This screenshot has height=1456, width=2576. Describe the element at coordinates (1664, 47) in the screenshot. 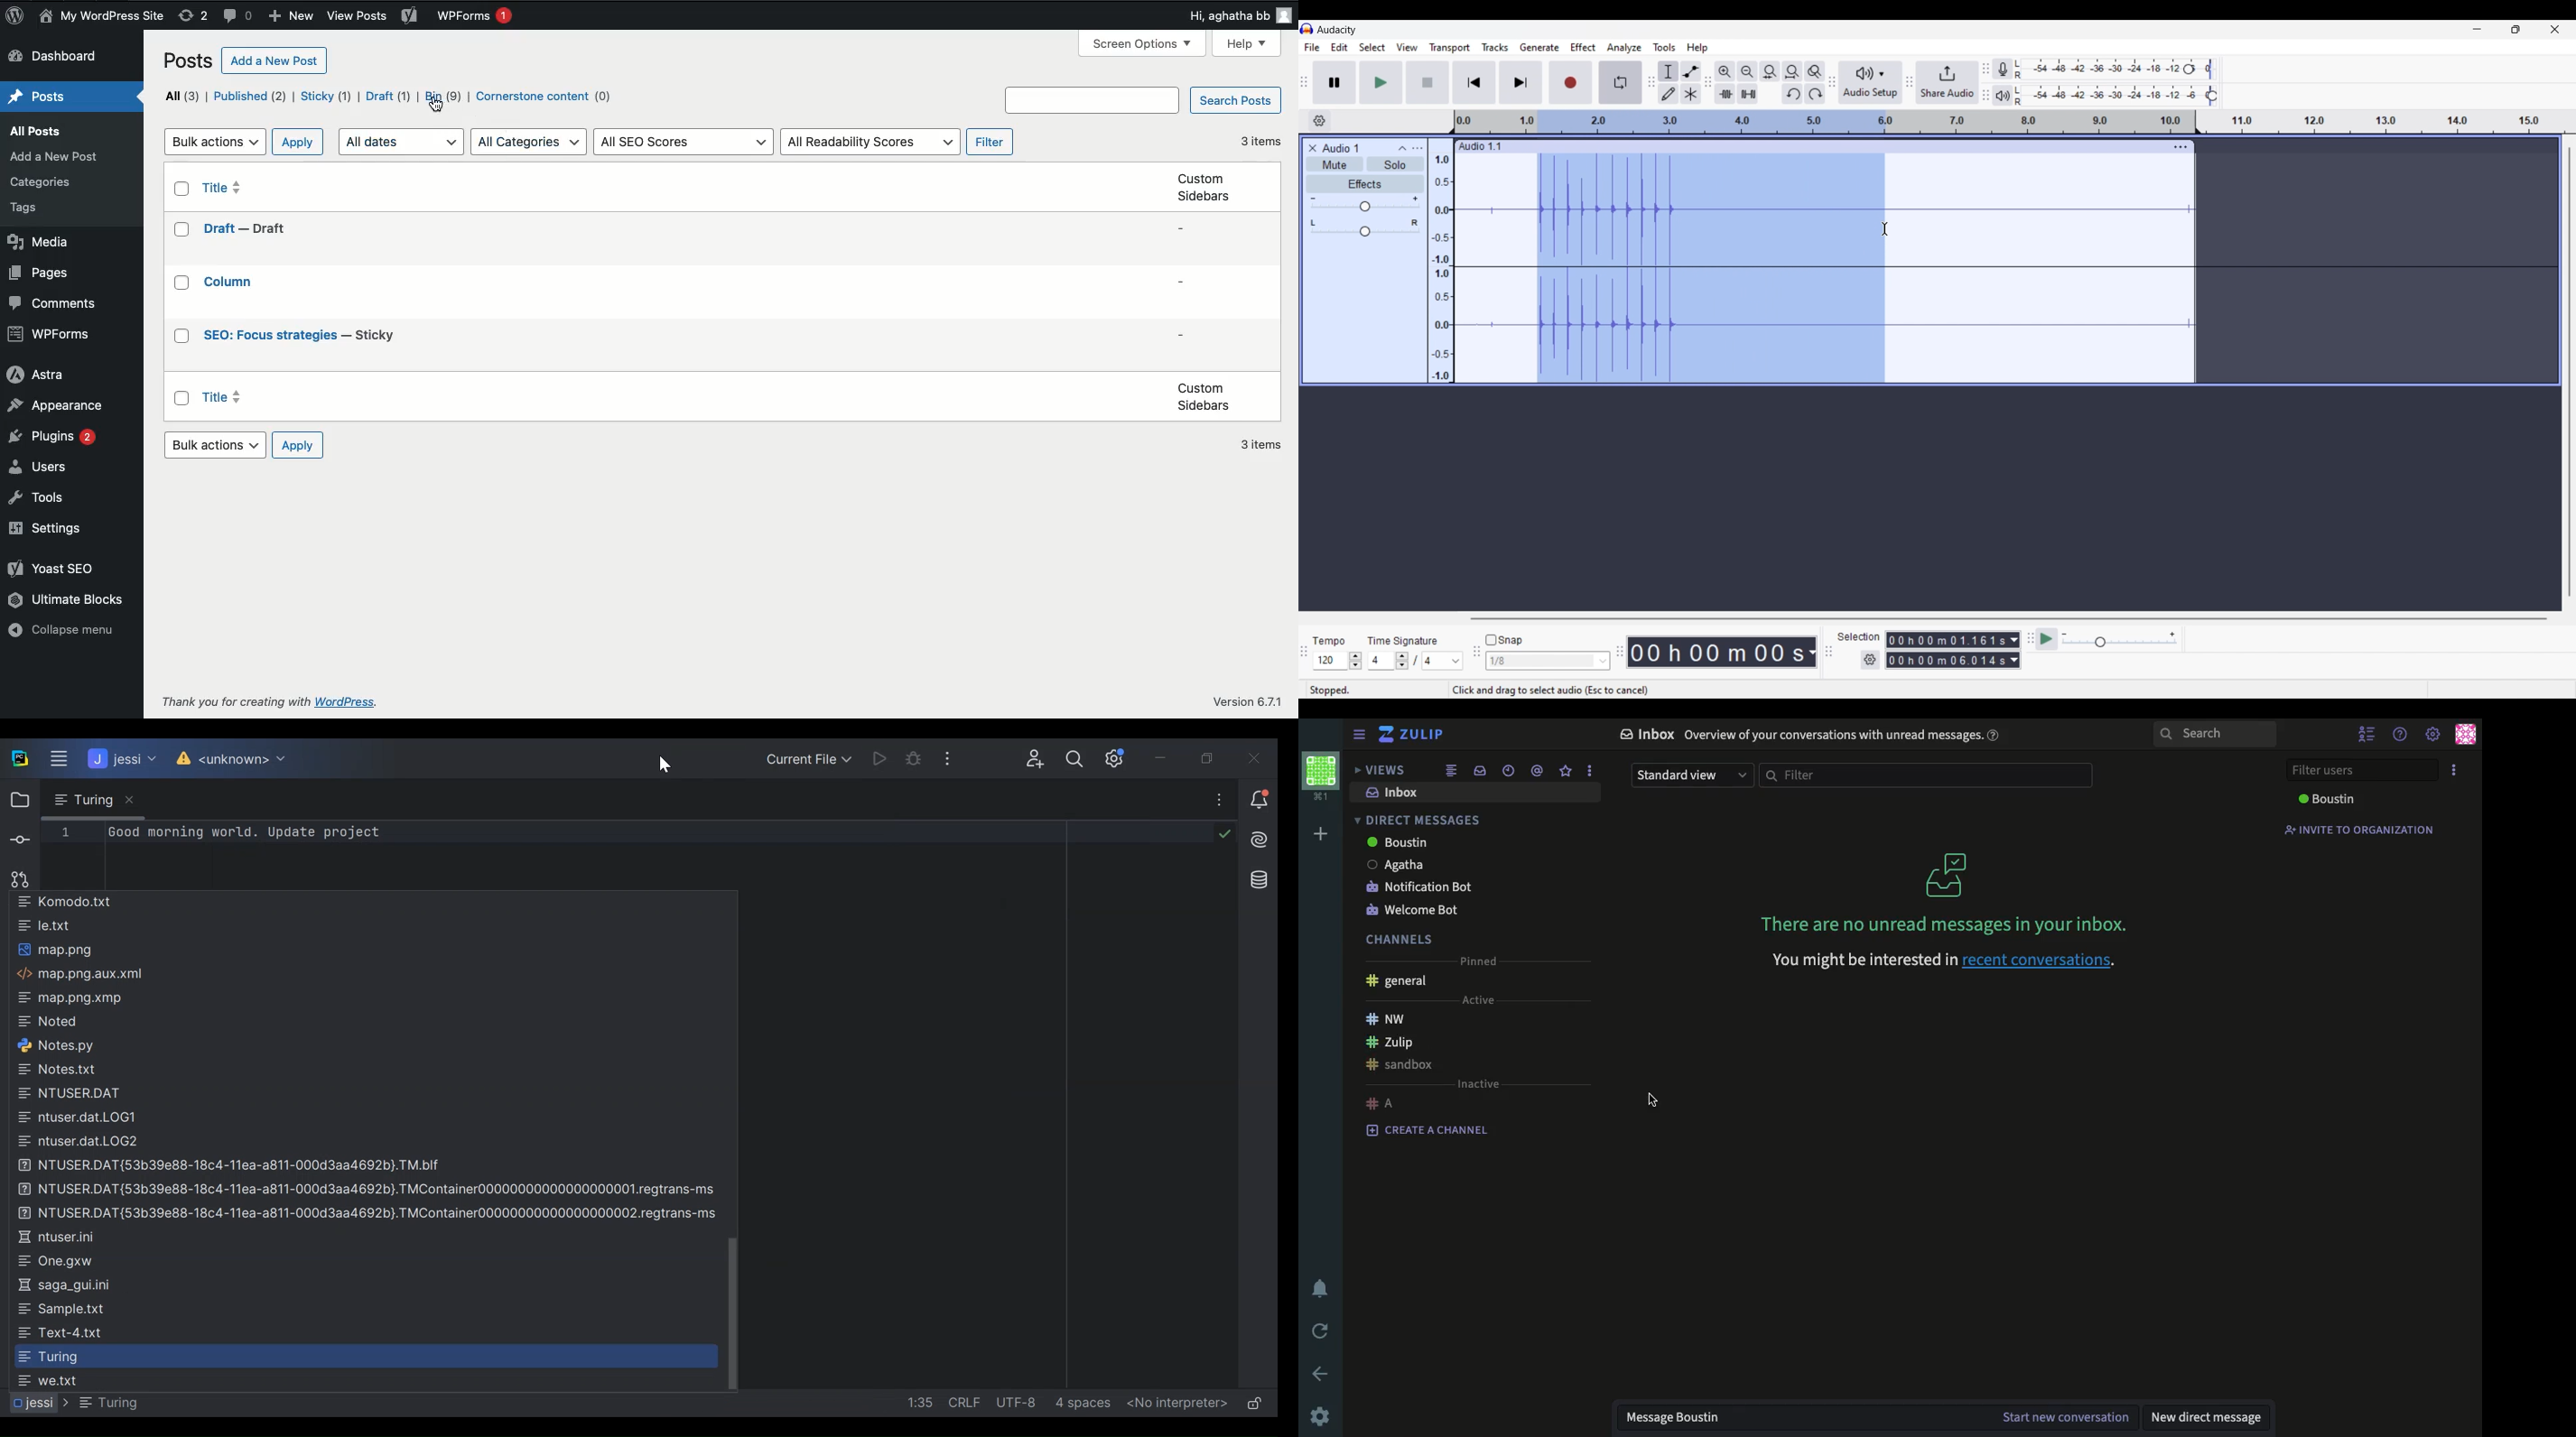

I see `Tools menu` at that location.